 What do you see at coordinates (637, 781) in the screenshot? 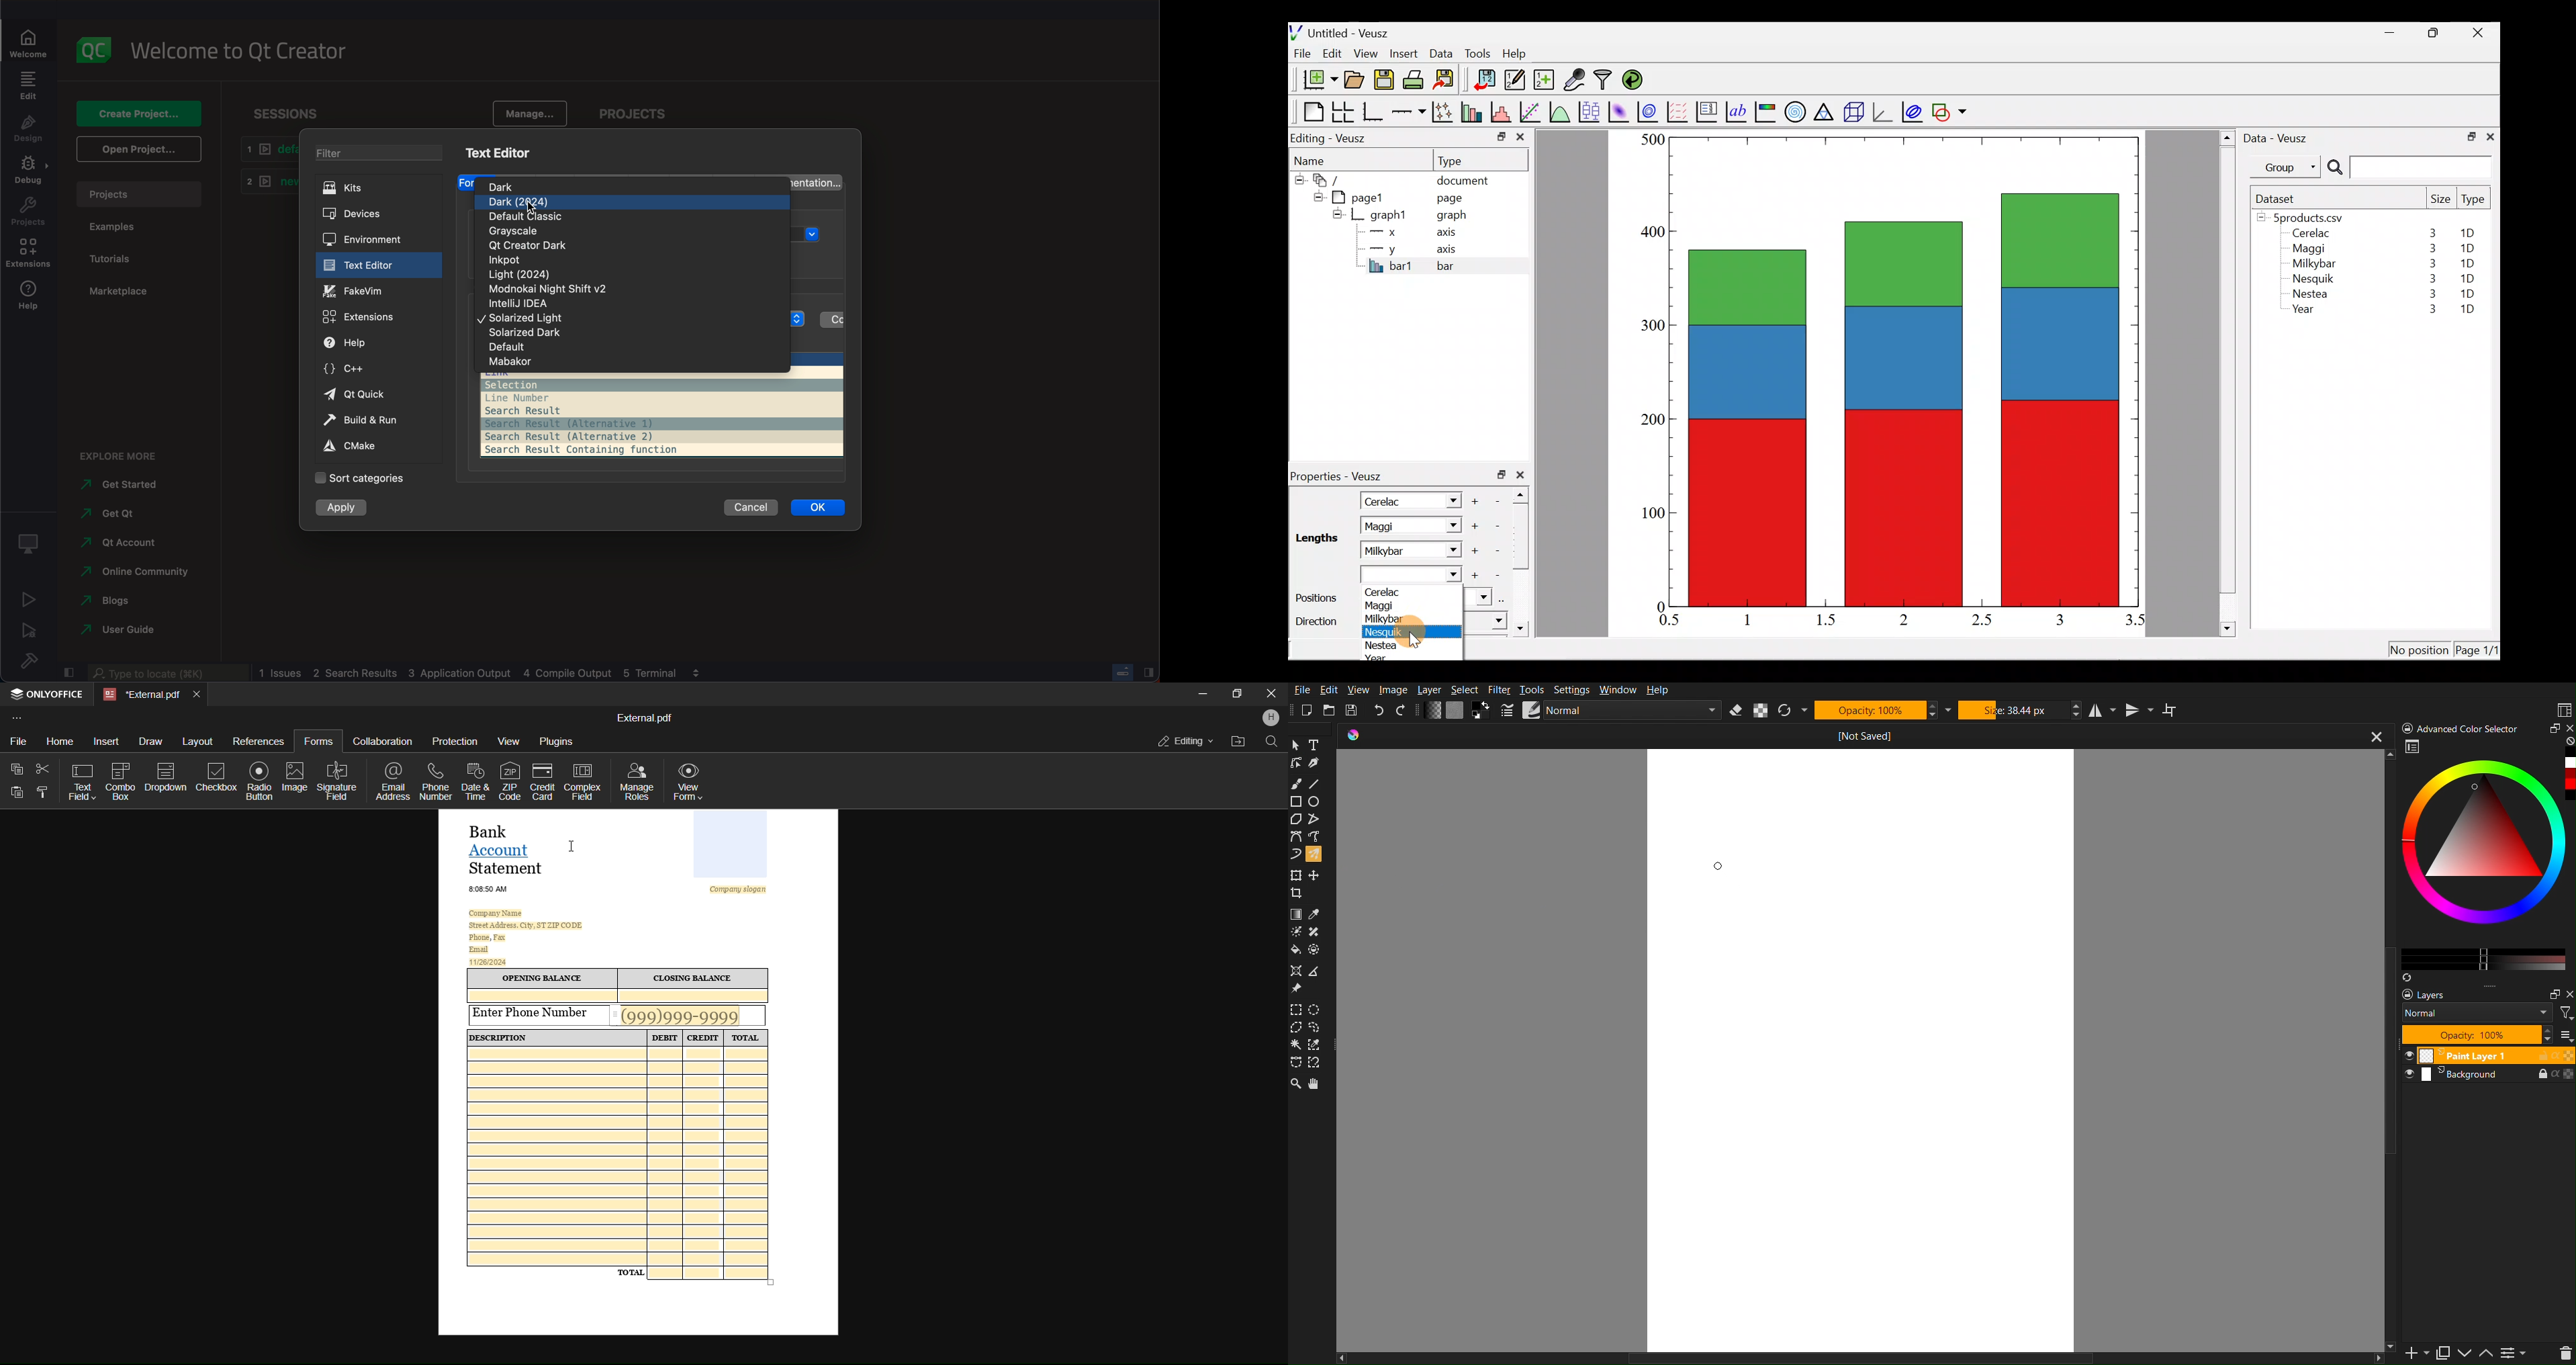
I see `manage roles` at bounding box center [637, 781].